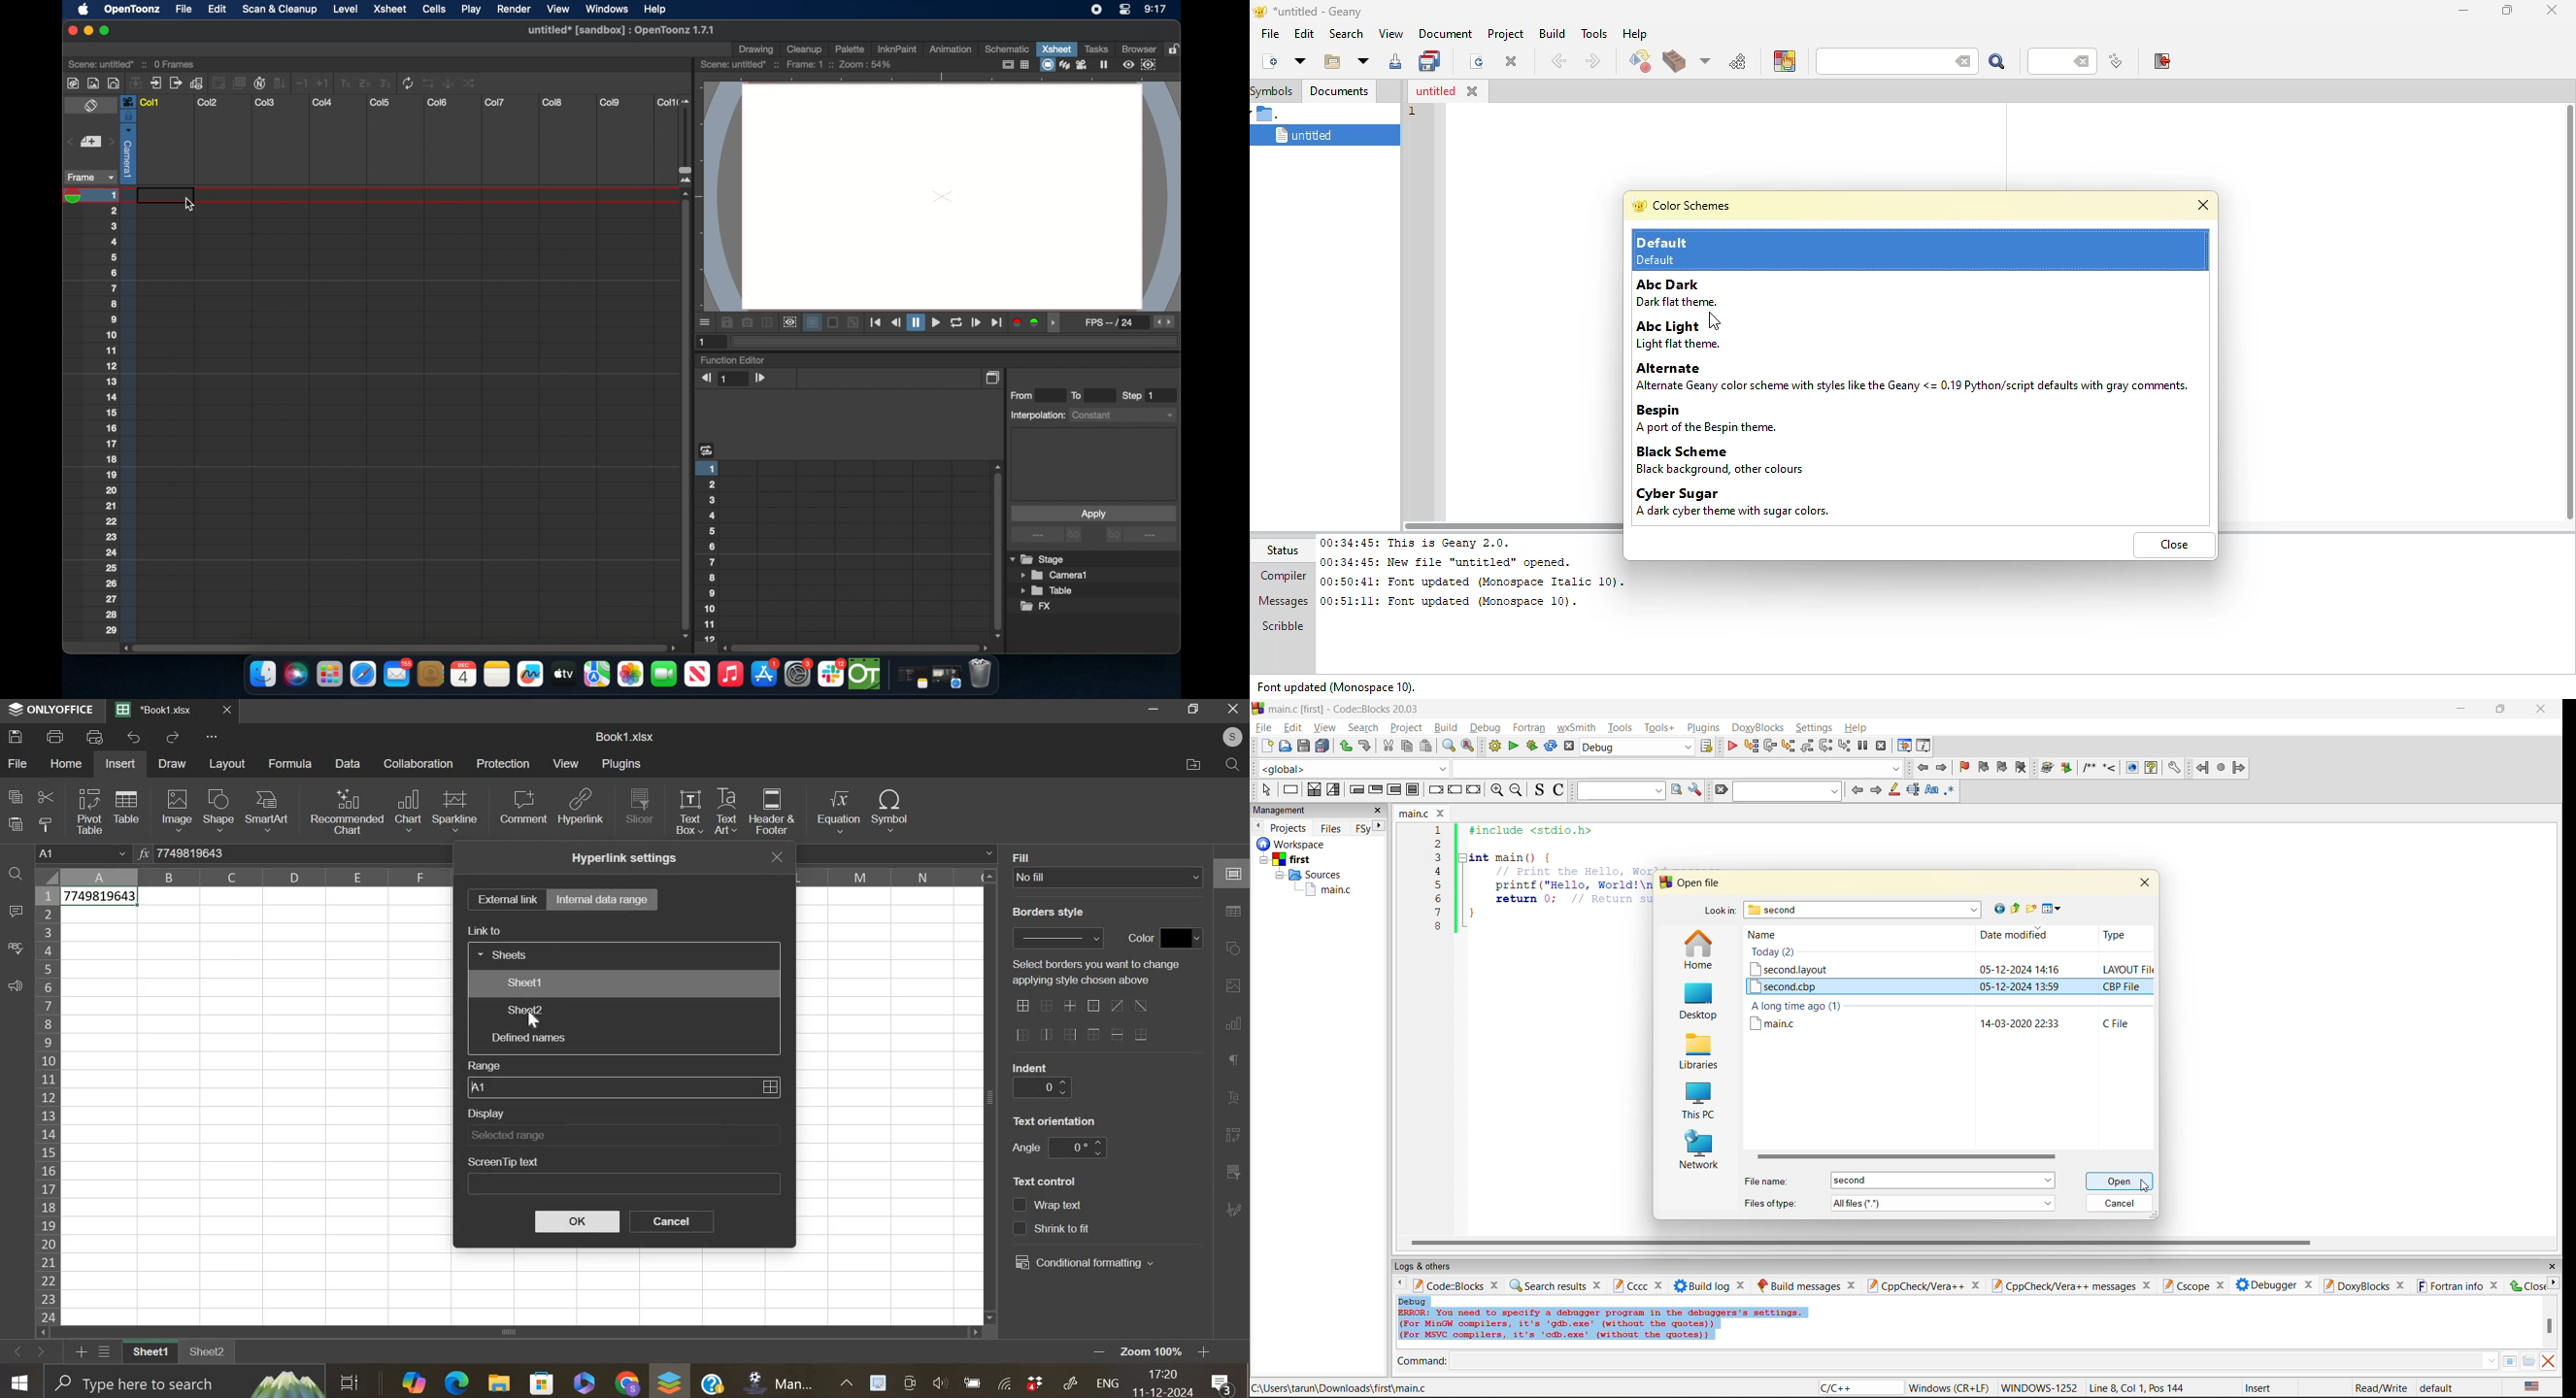  I want to click on display, so click(623, 1135).